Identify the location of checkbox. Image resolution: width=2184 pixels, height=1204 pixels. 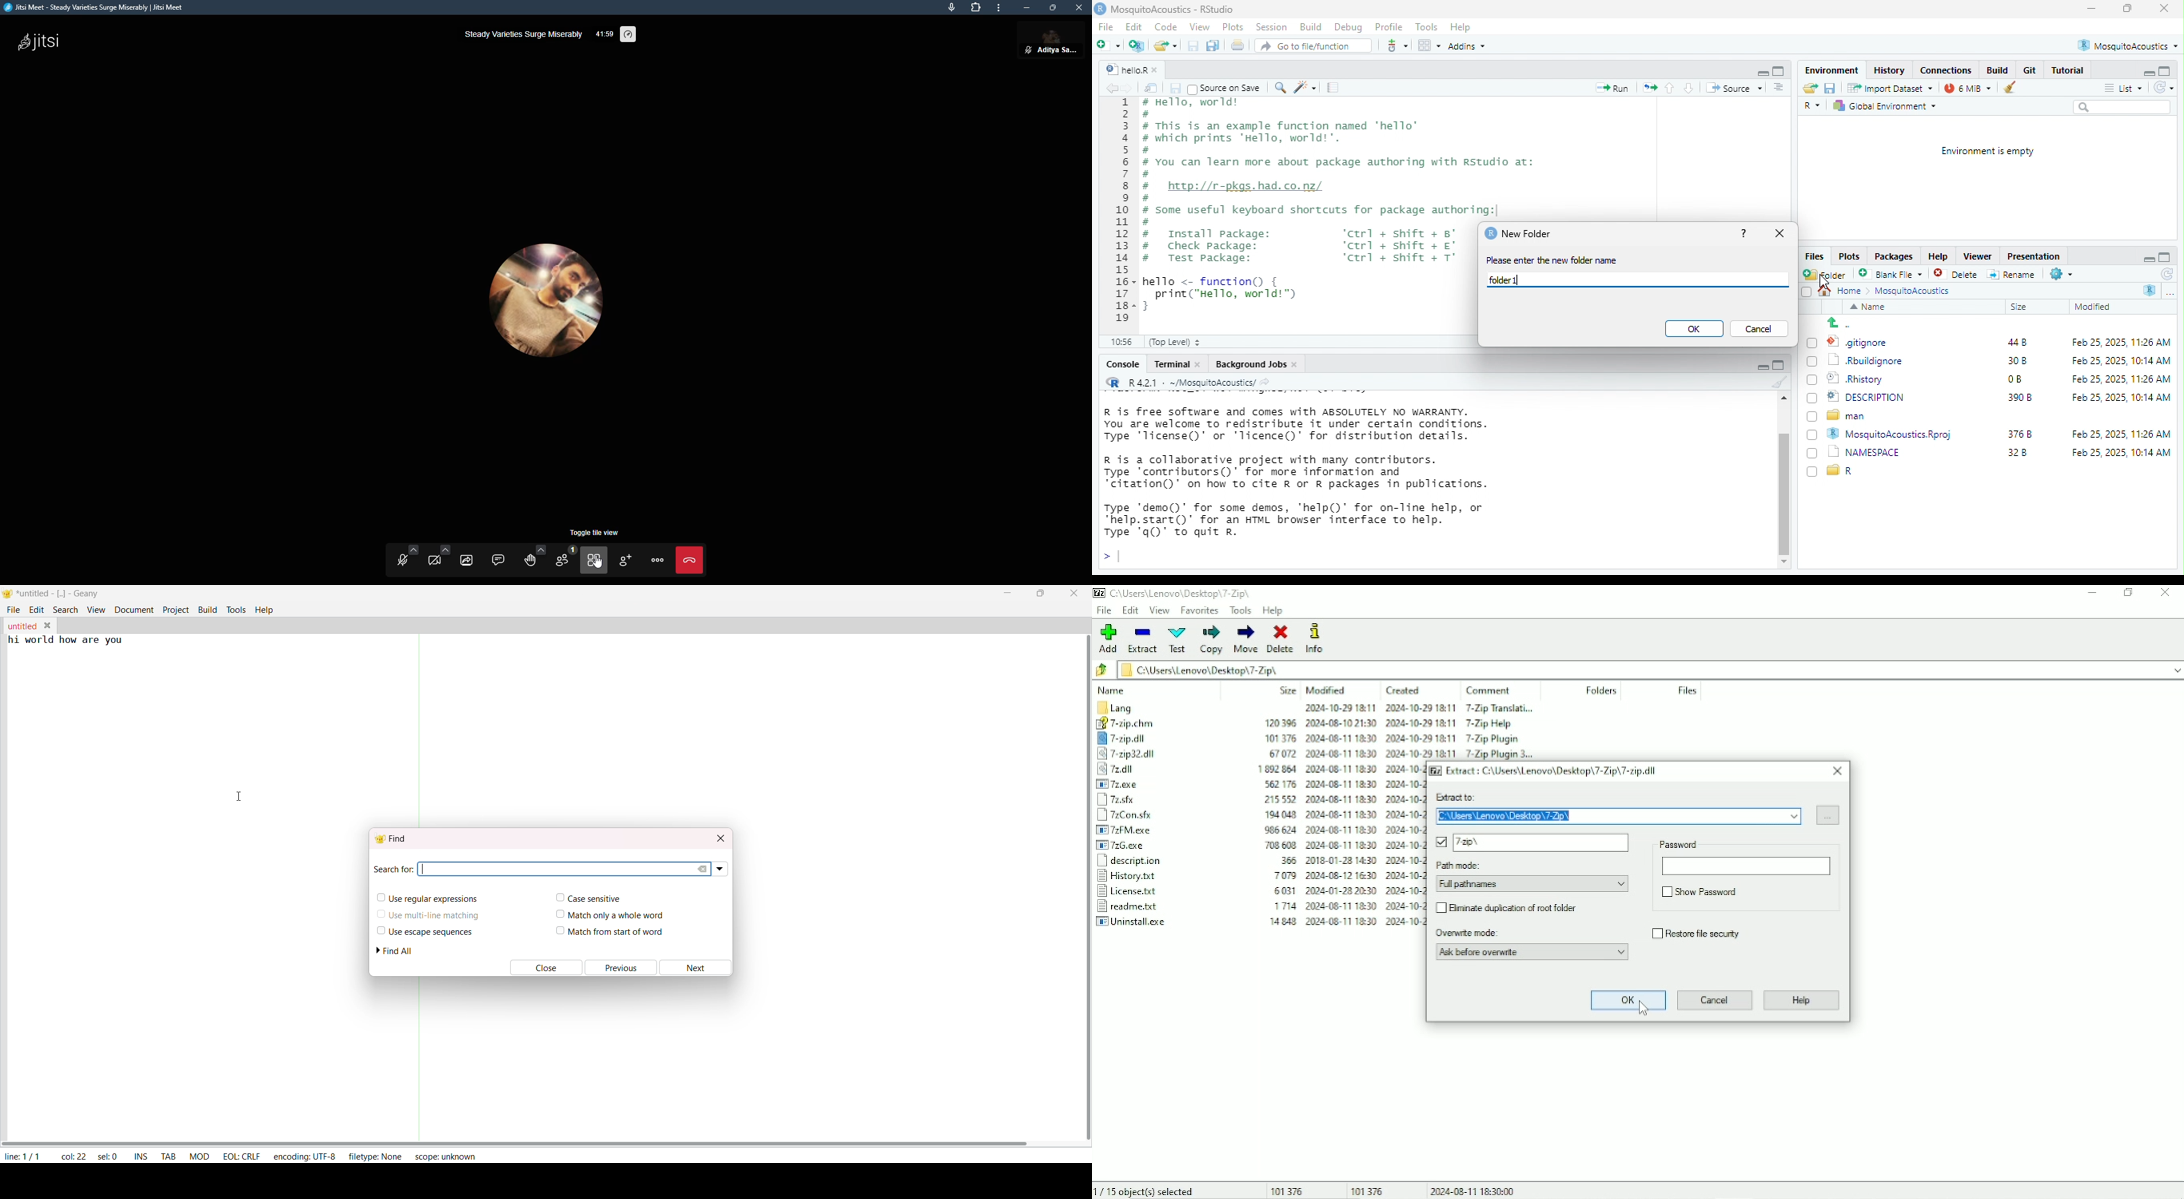
(1811, 435).